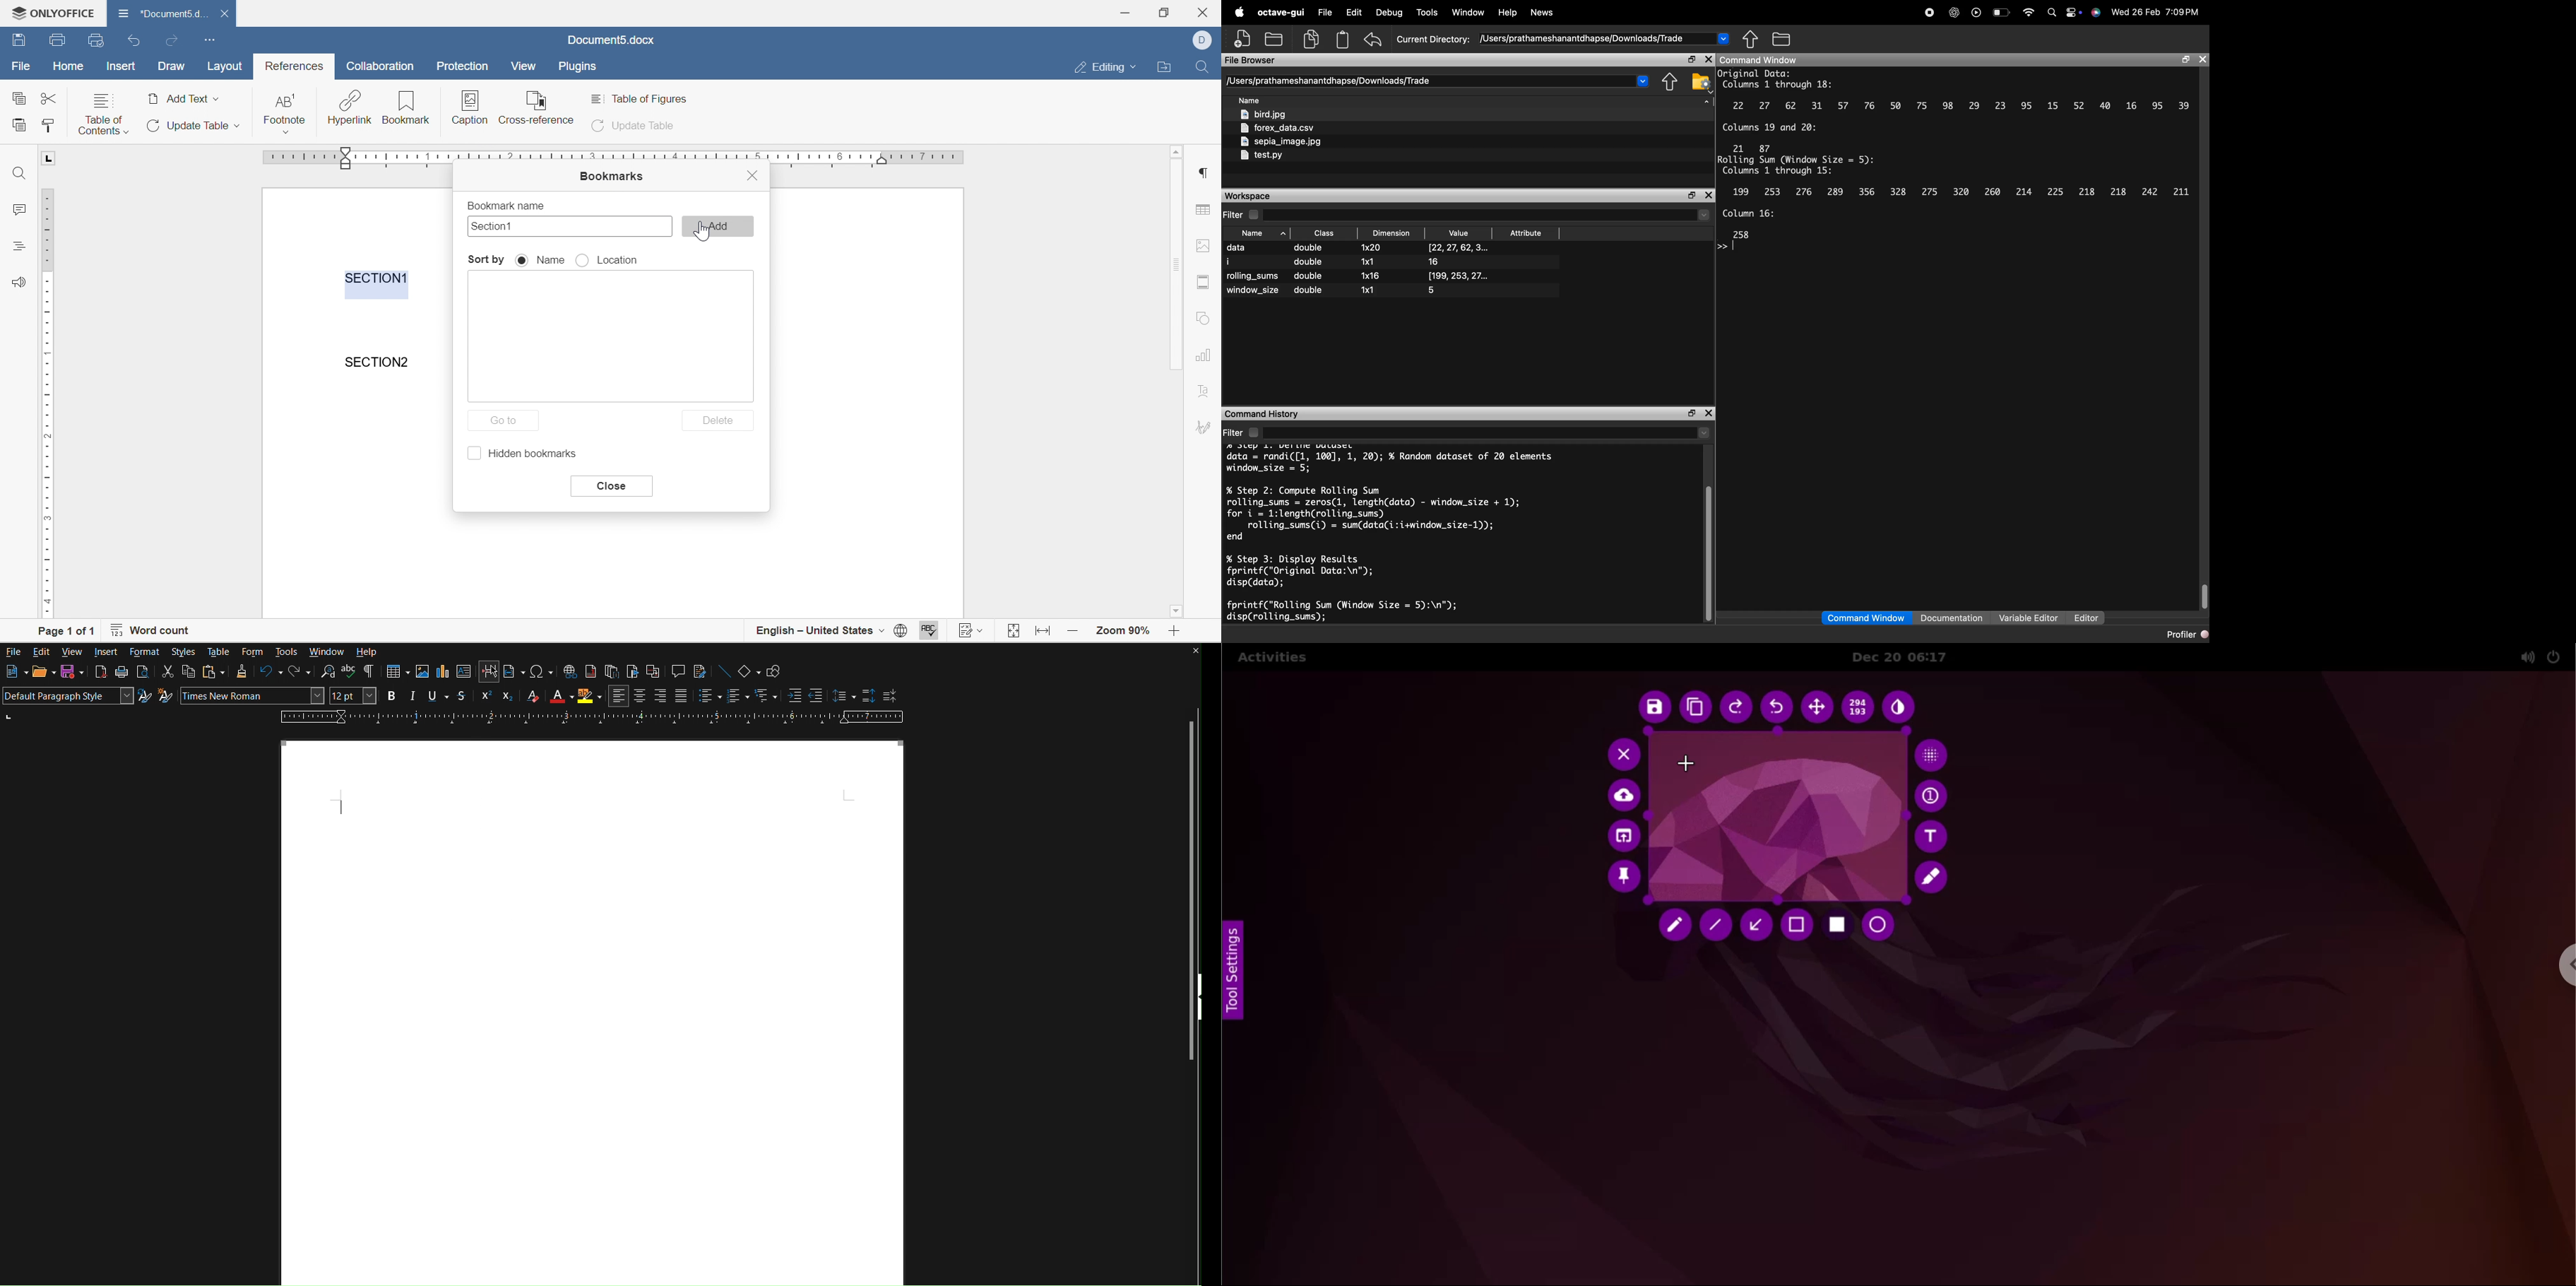 The height and width of the screenshot is (1288, 2576). What do you see at coordinates (1123, 630) in the screenshot?
I see `zoom 90%` at bounding box center [1123, 630].